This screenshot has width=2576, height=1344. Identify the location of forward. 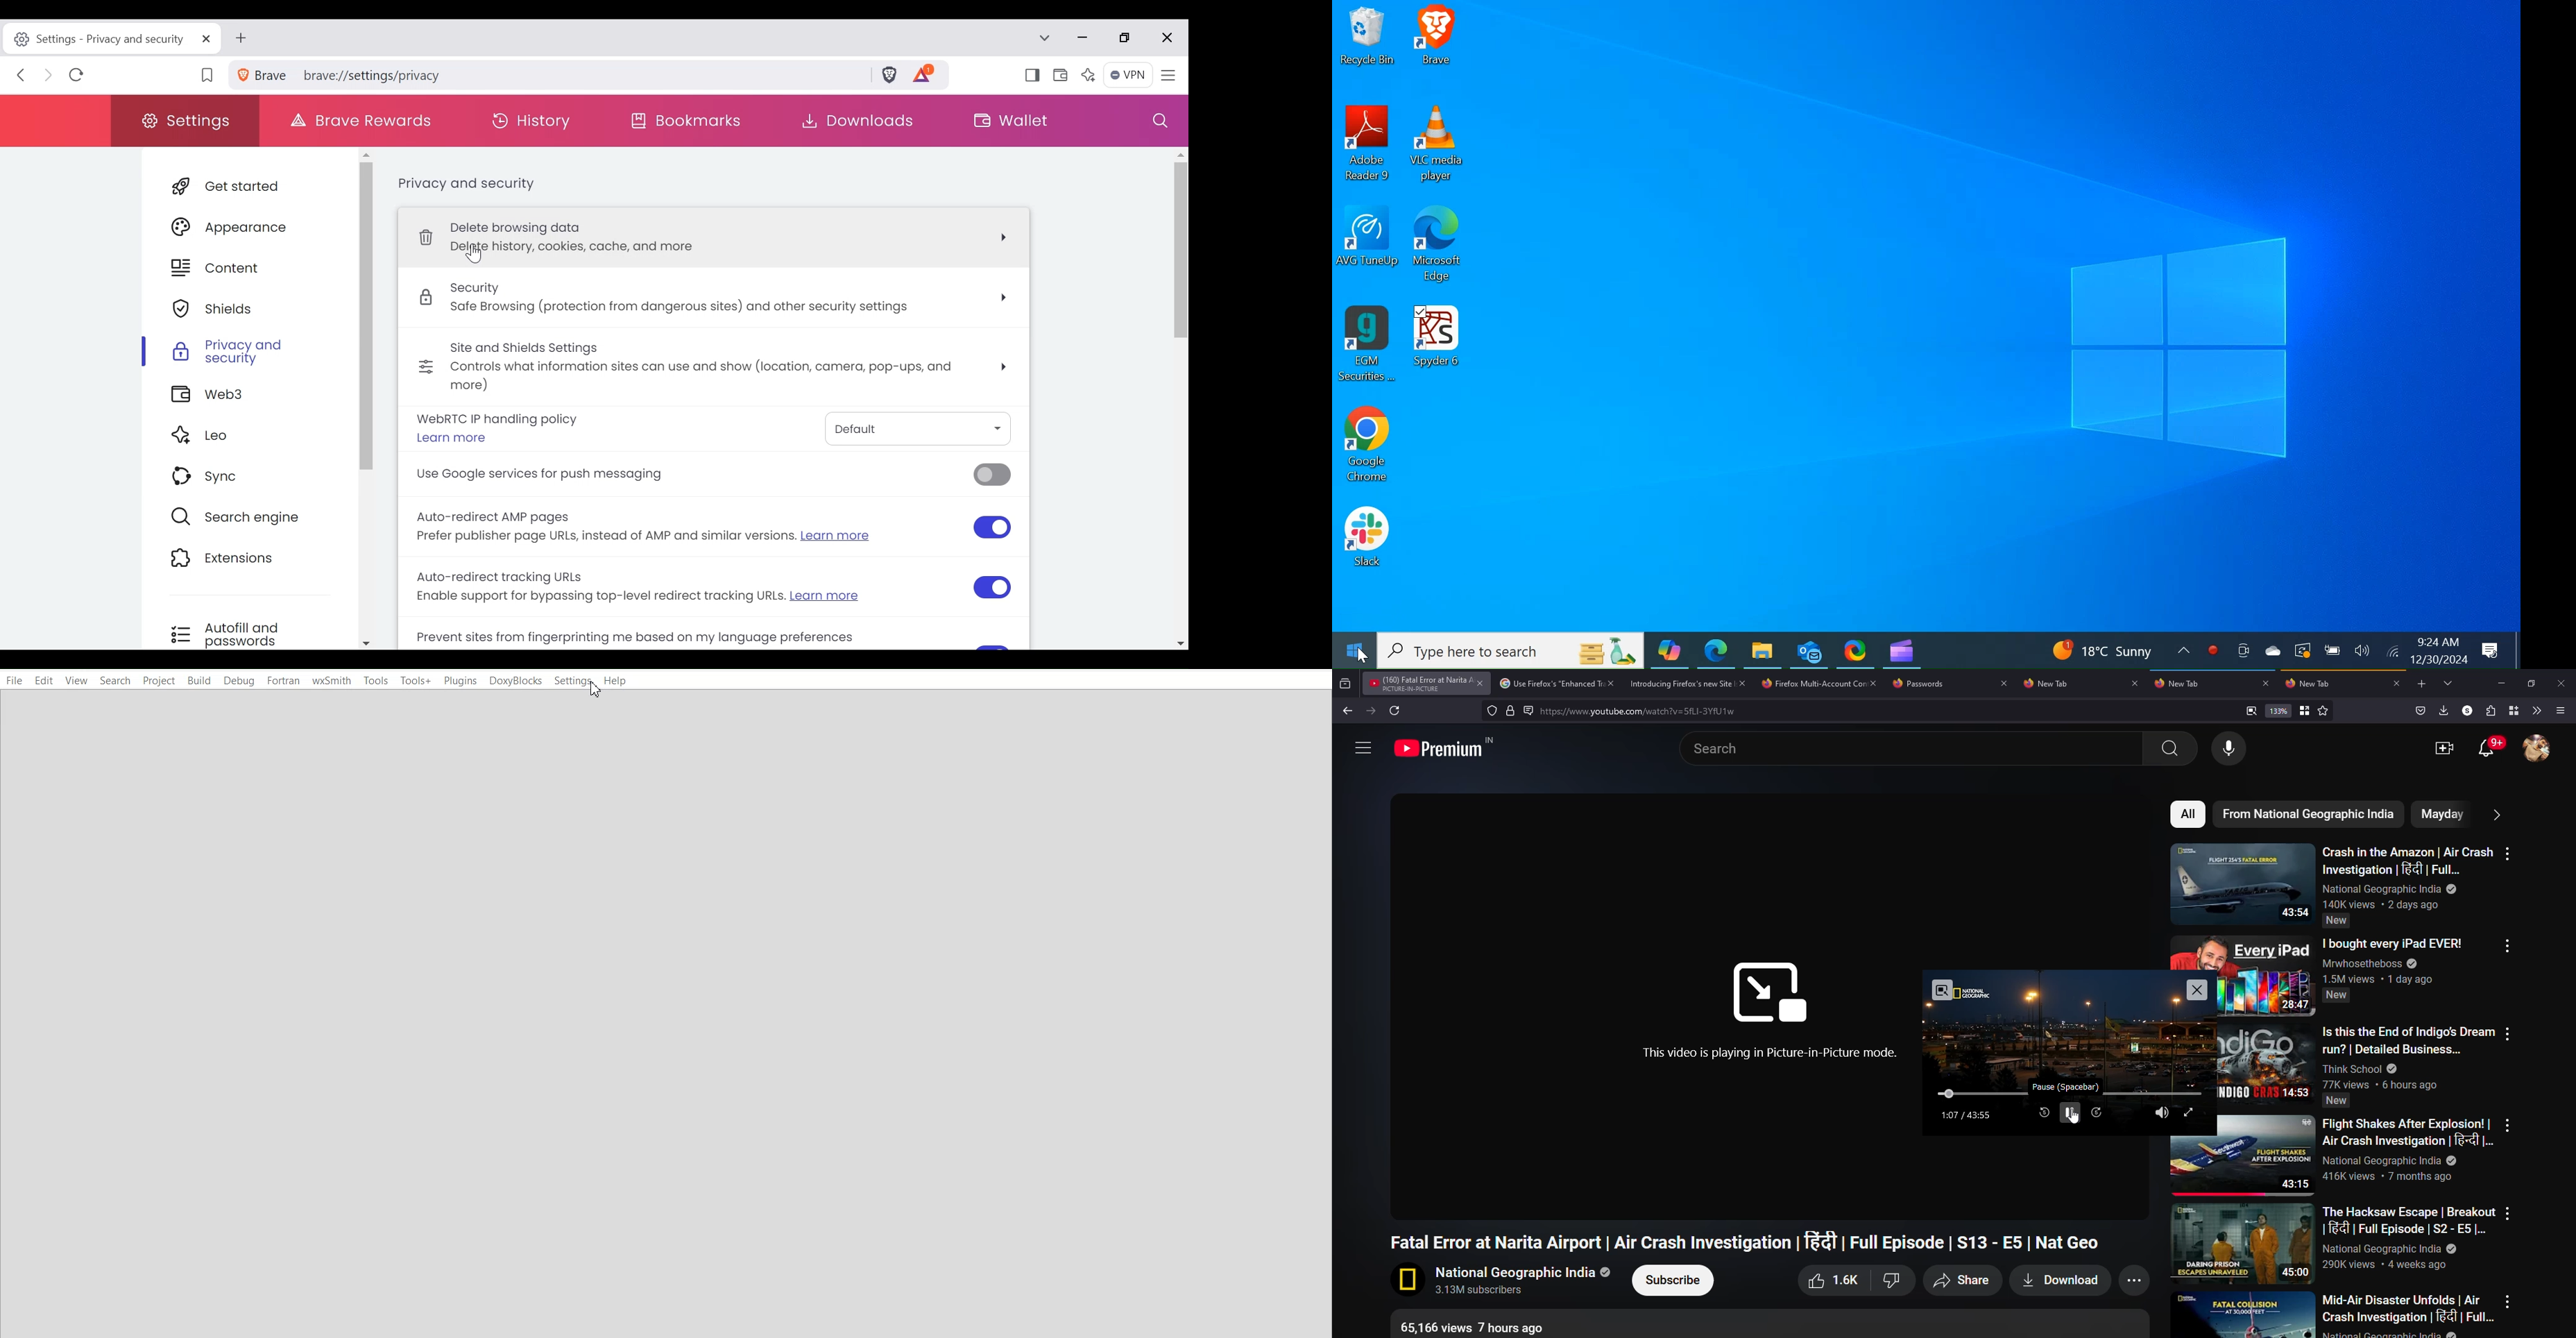
(1370, 710).